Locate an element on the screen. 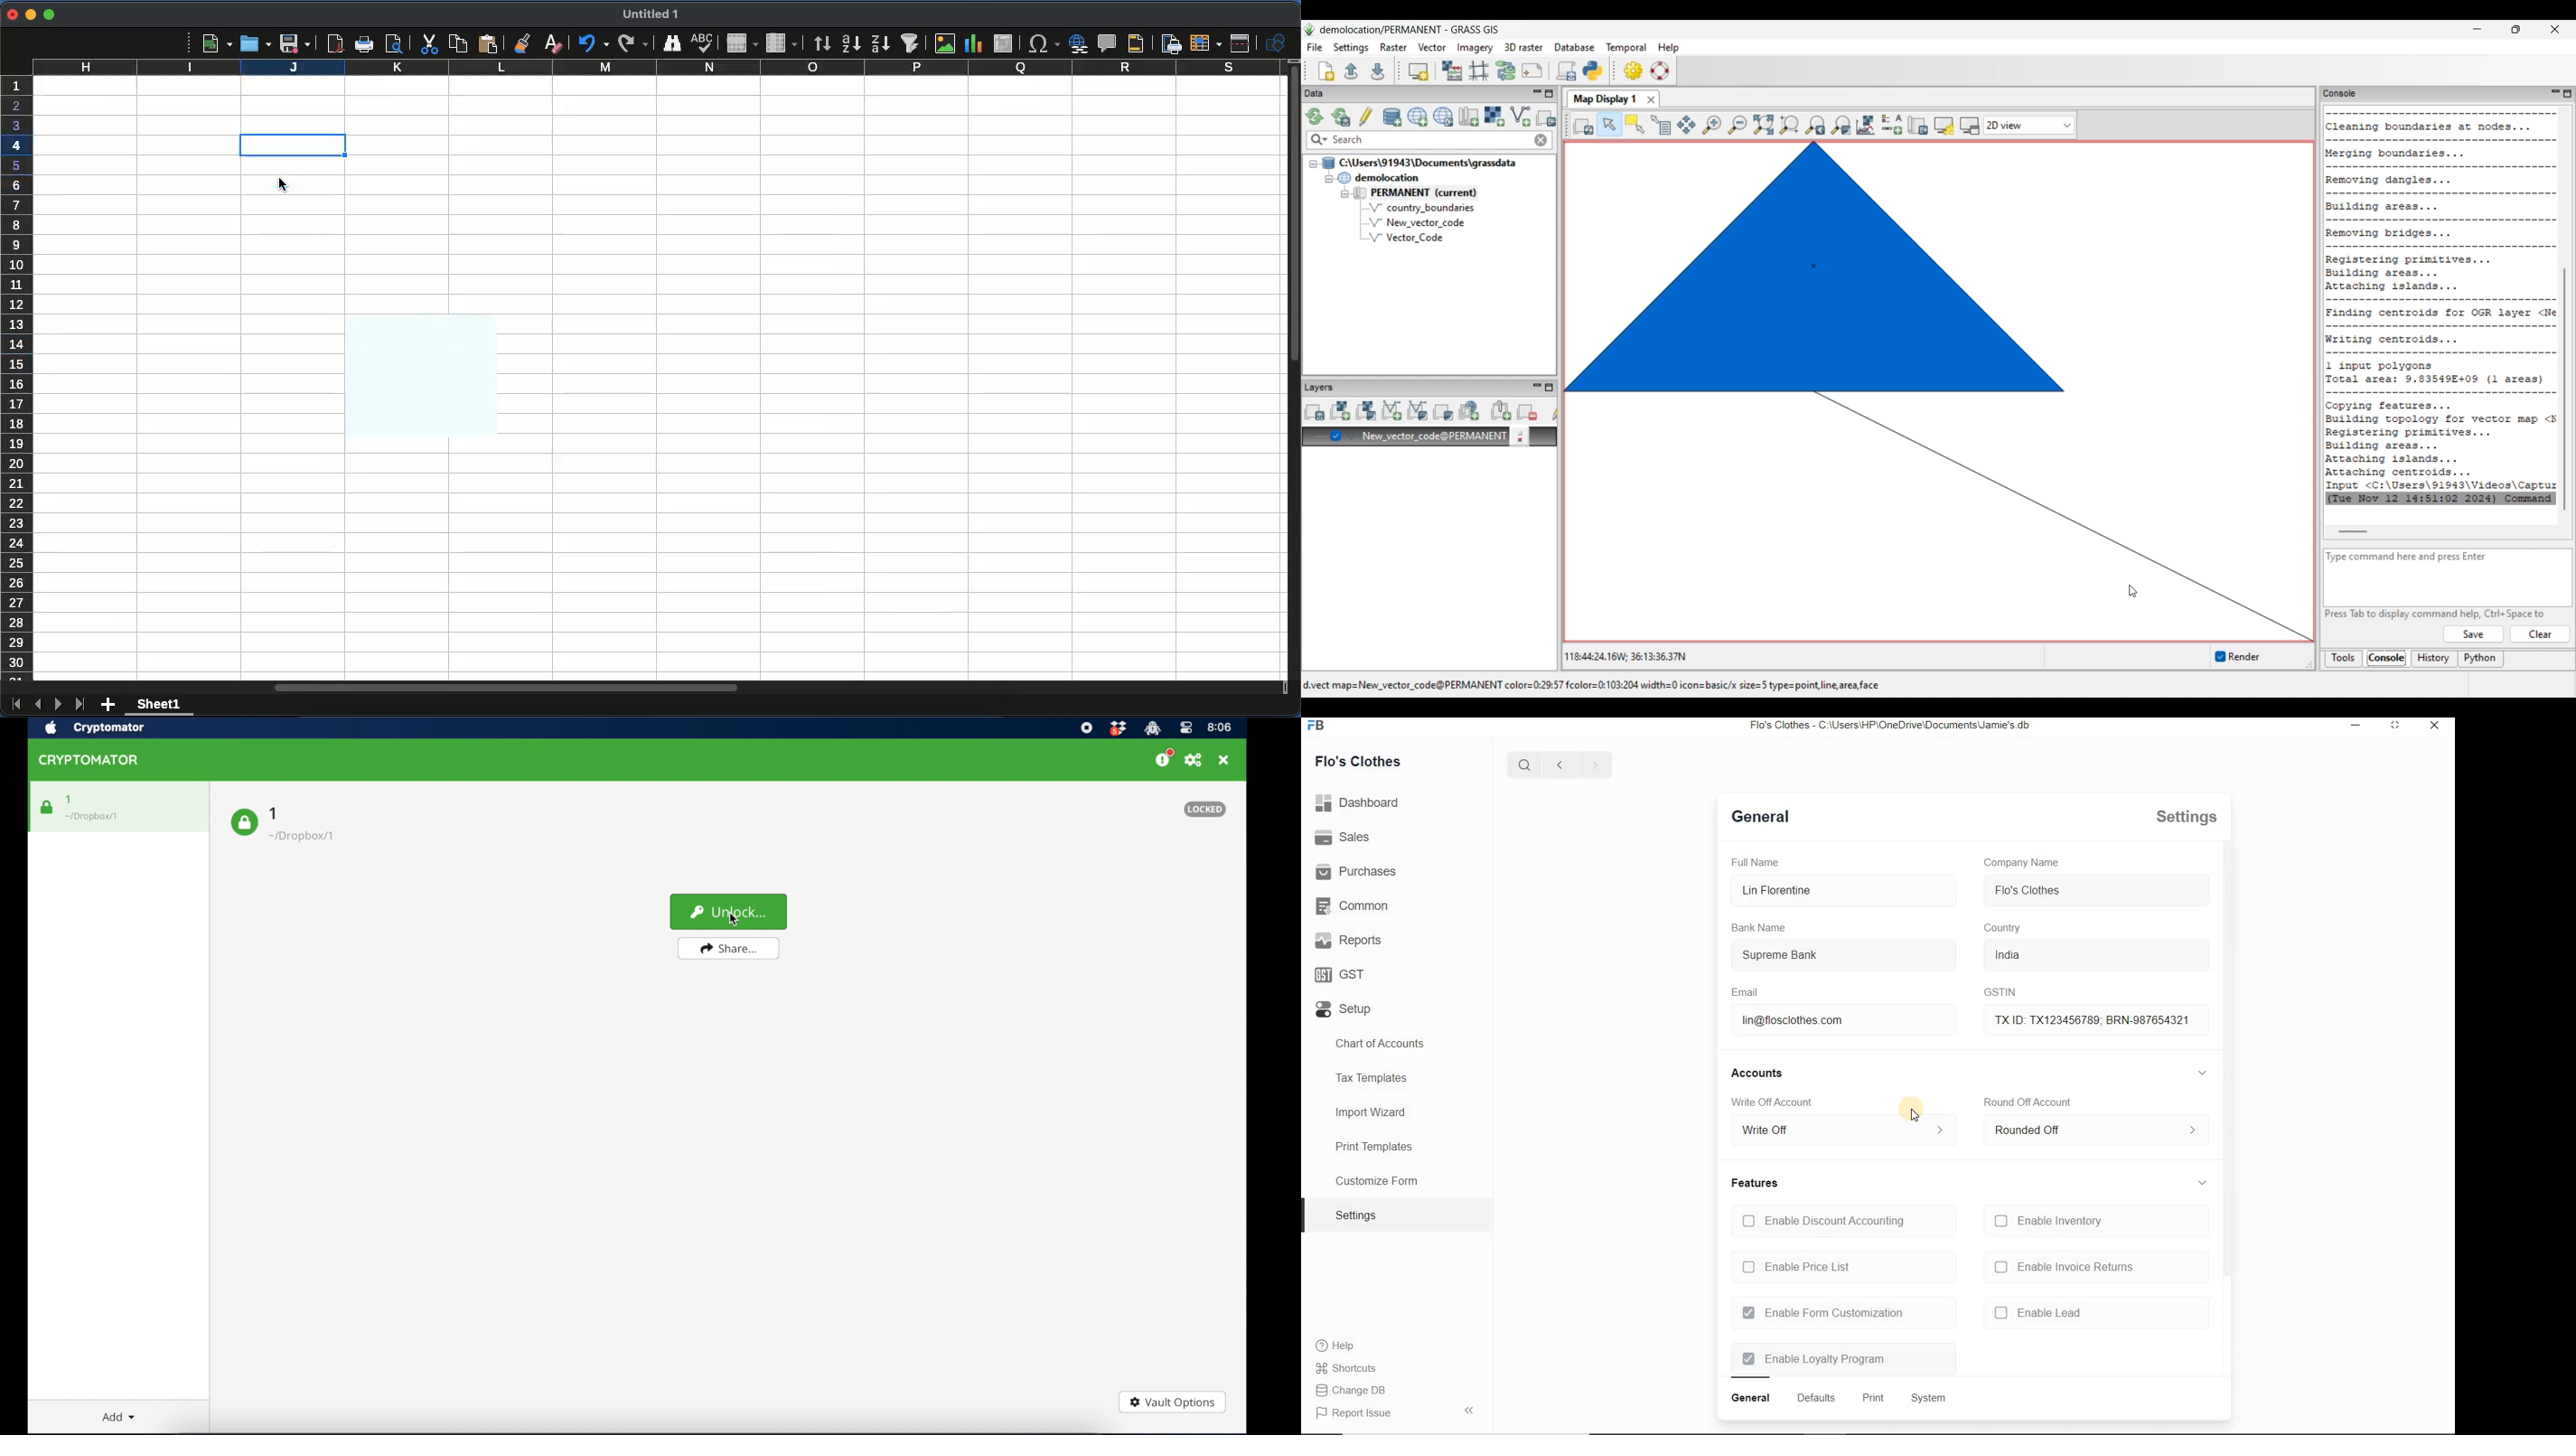 The height and width of the screenshot is (1456, 2576). Expand is located at coordinates (2204, 1073).